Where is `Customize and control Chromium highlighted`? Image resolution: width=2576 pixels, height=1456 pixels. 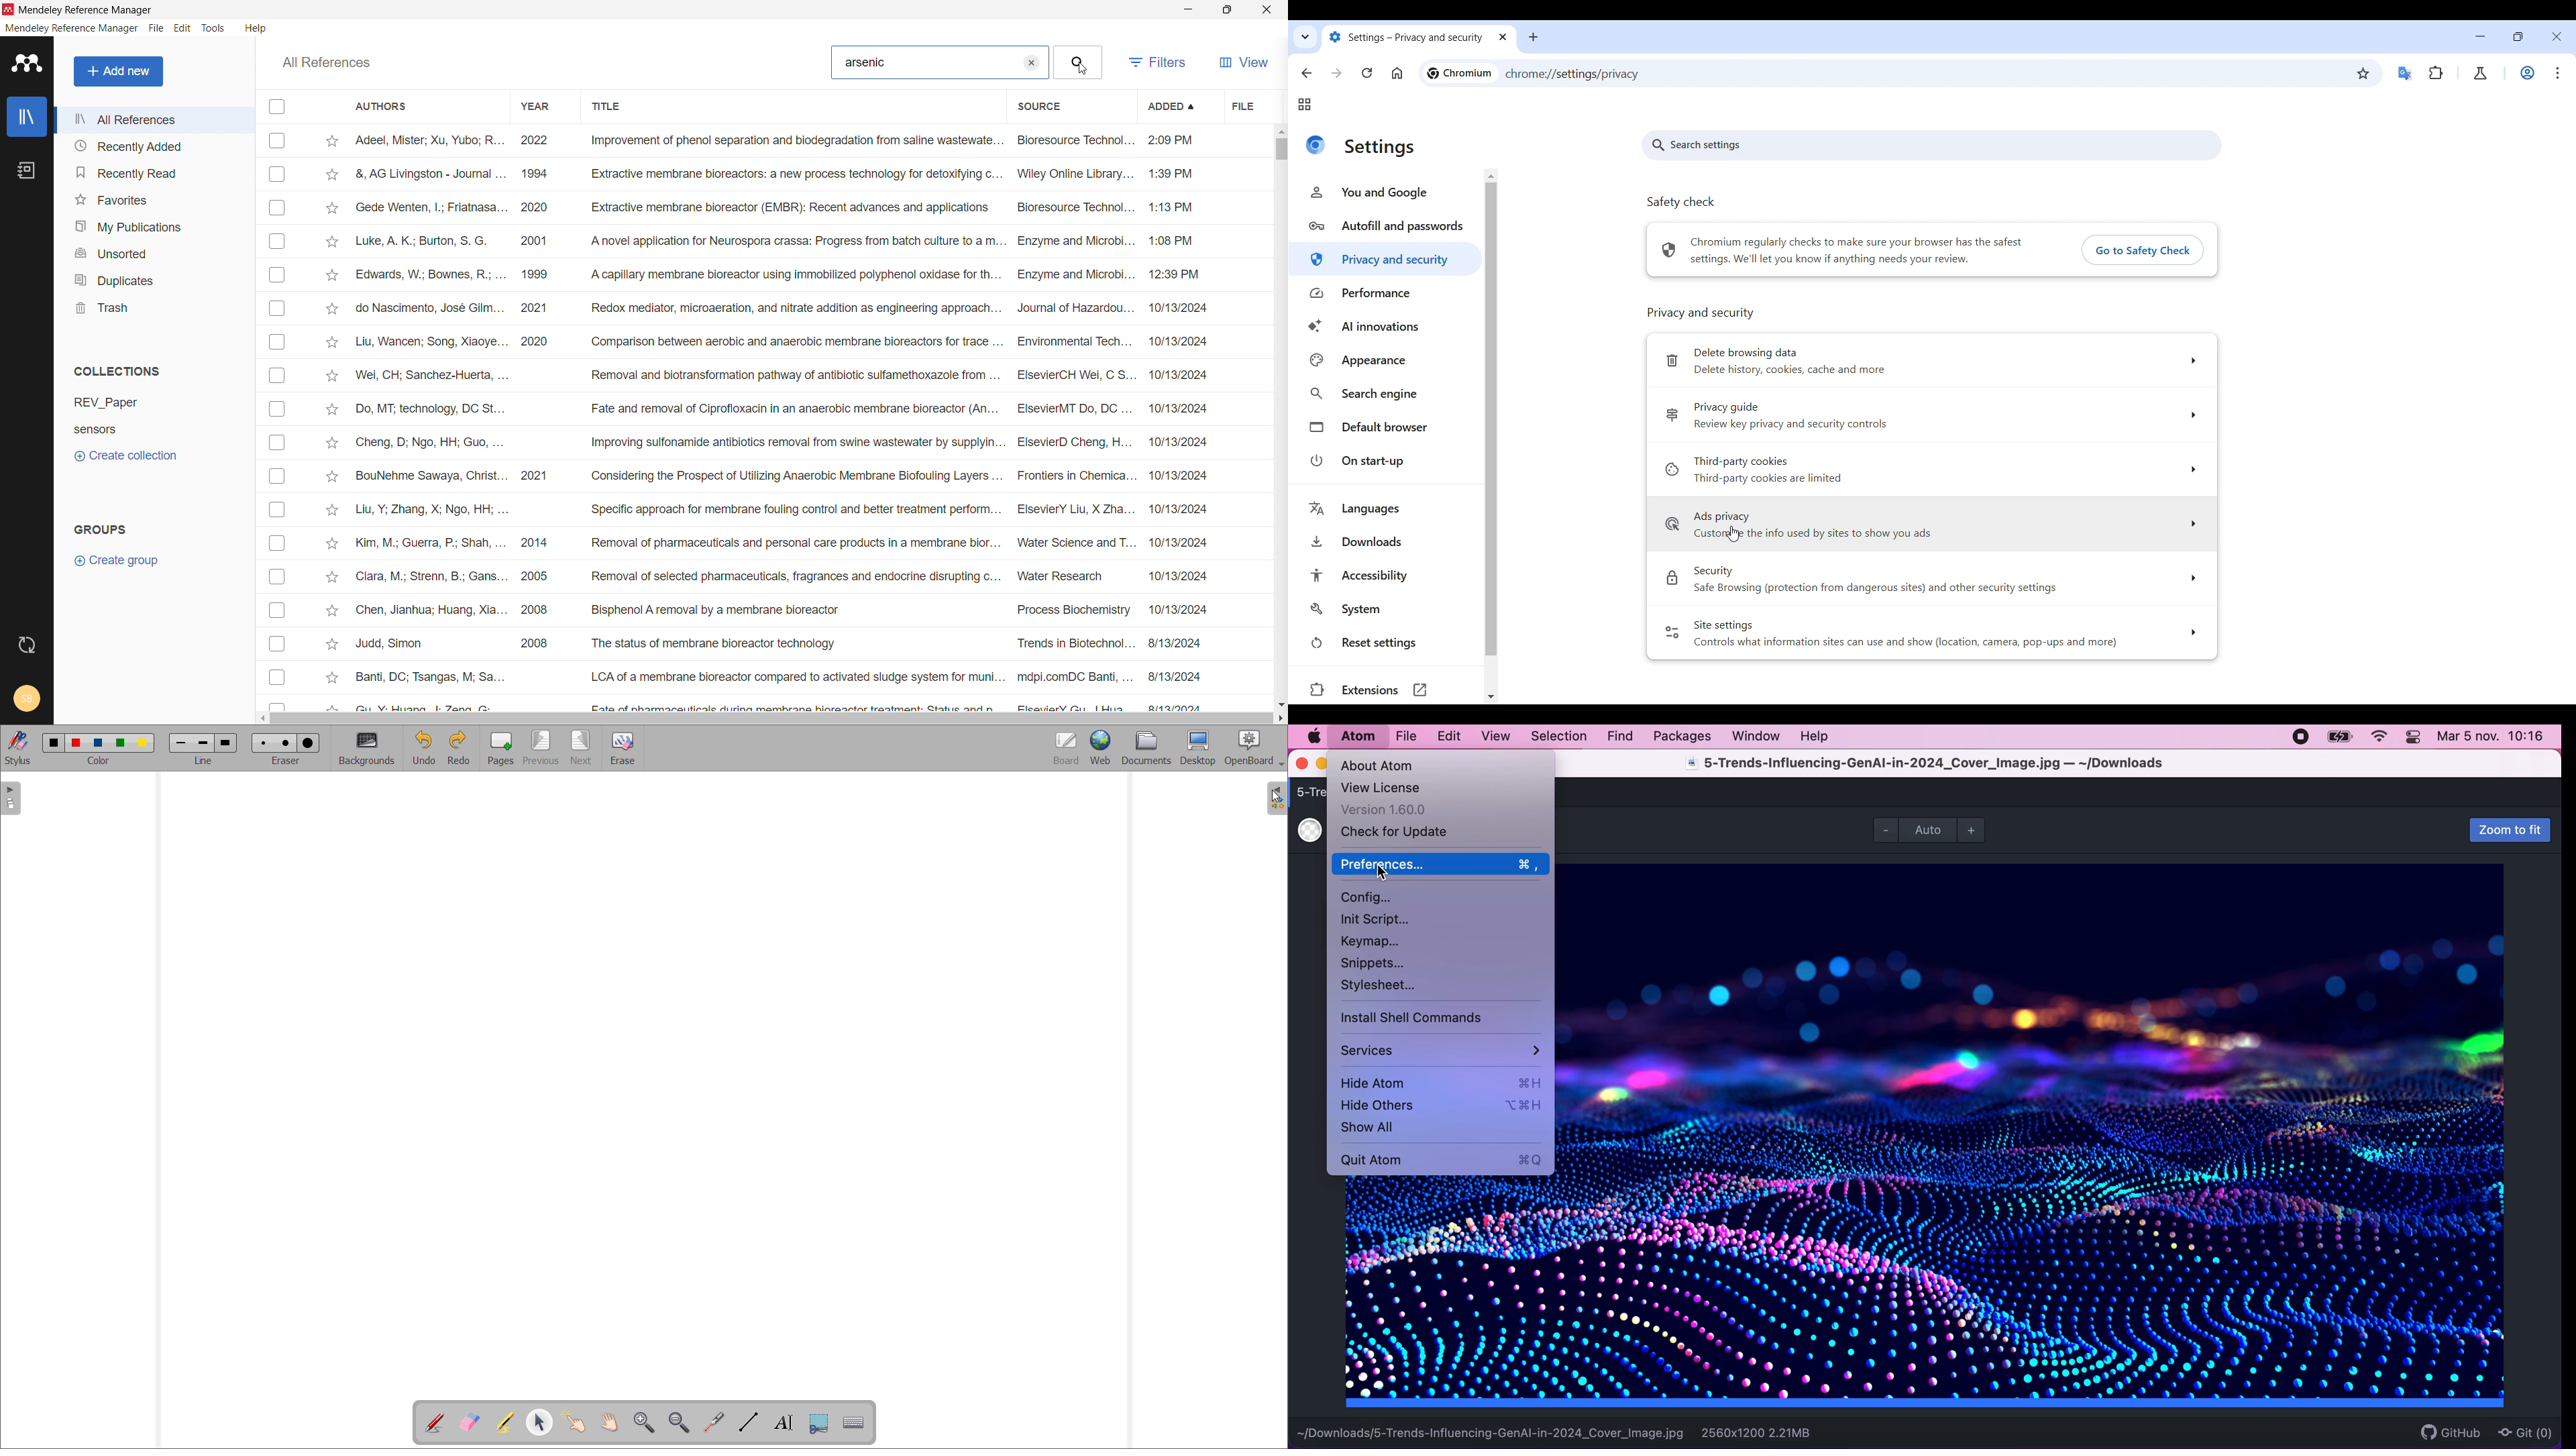
Customize and control Chromium highlighted is located at coordinates (2559, 73).